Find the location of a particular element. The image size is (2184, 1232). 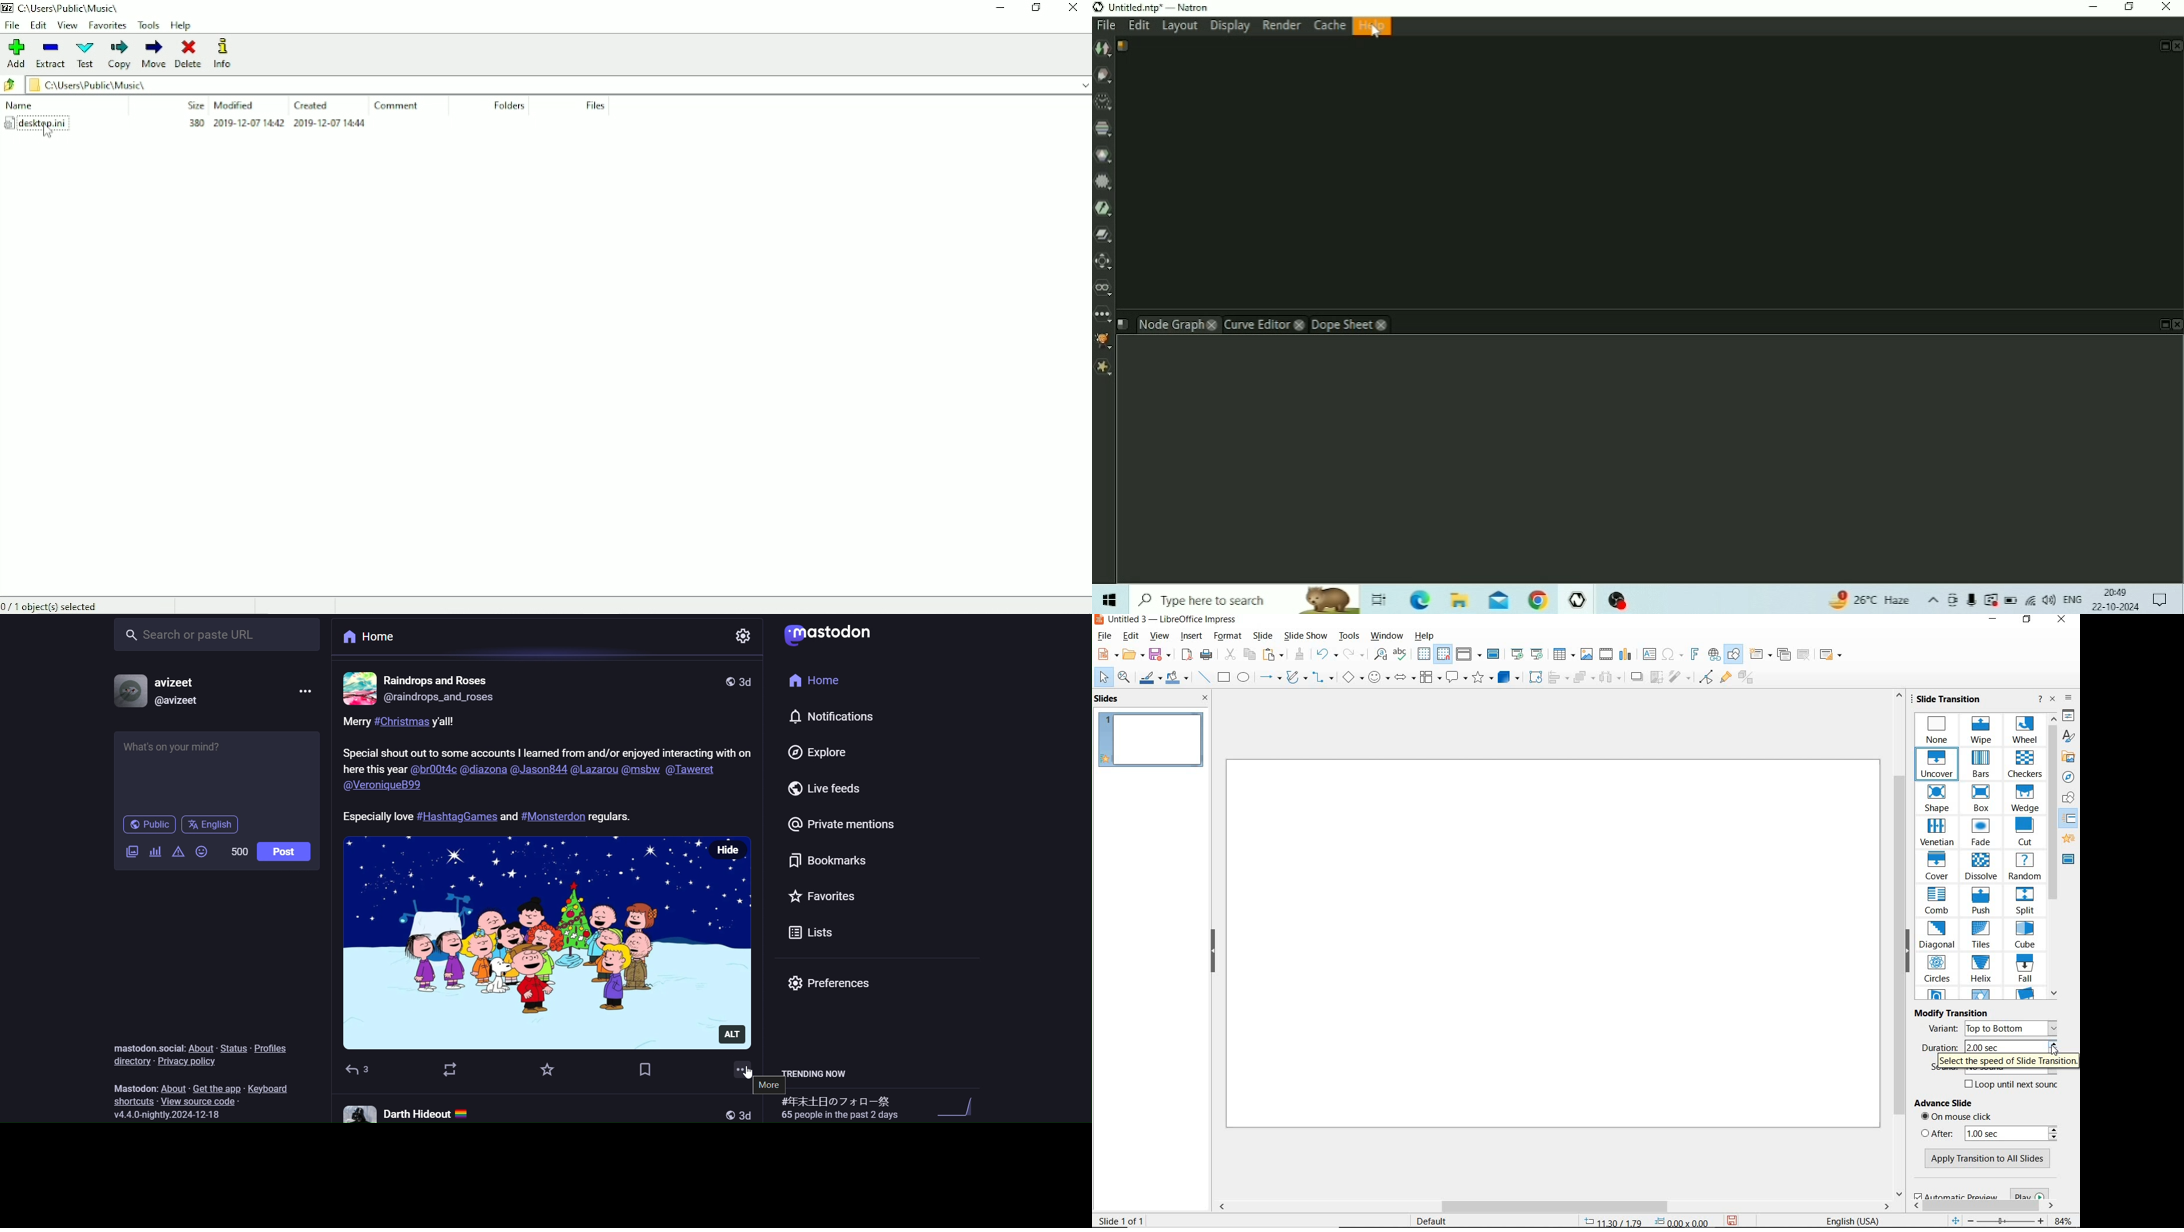

more is located at coordinates (309, 692).